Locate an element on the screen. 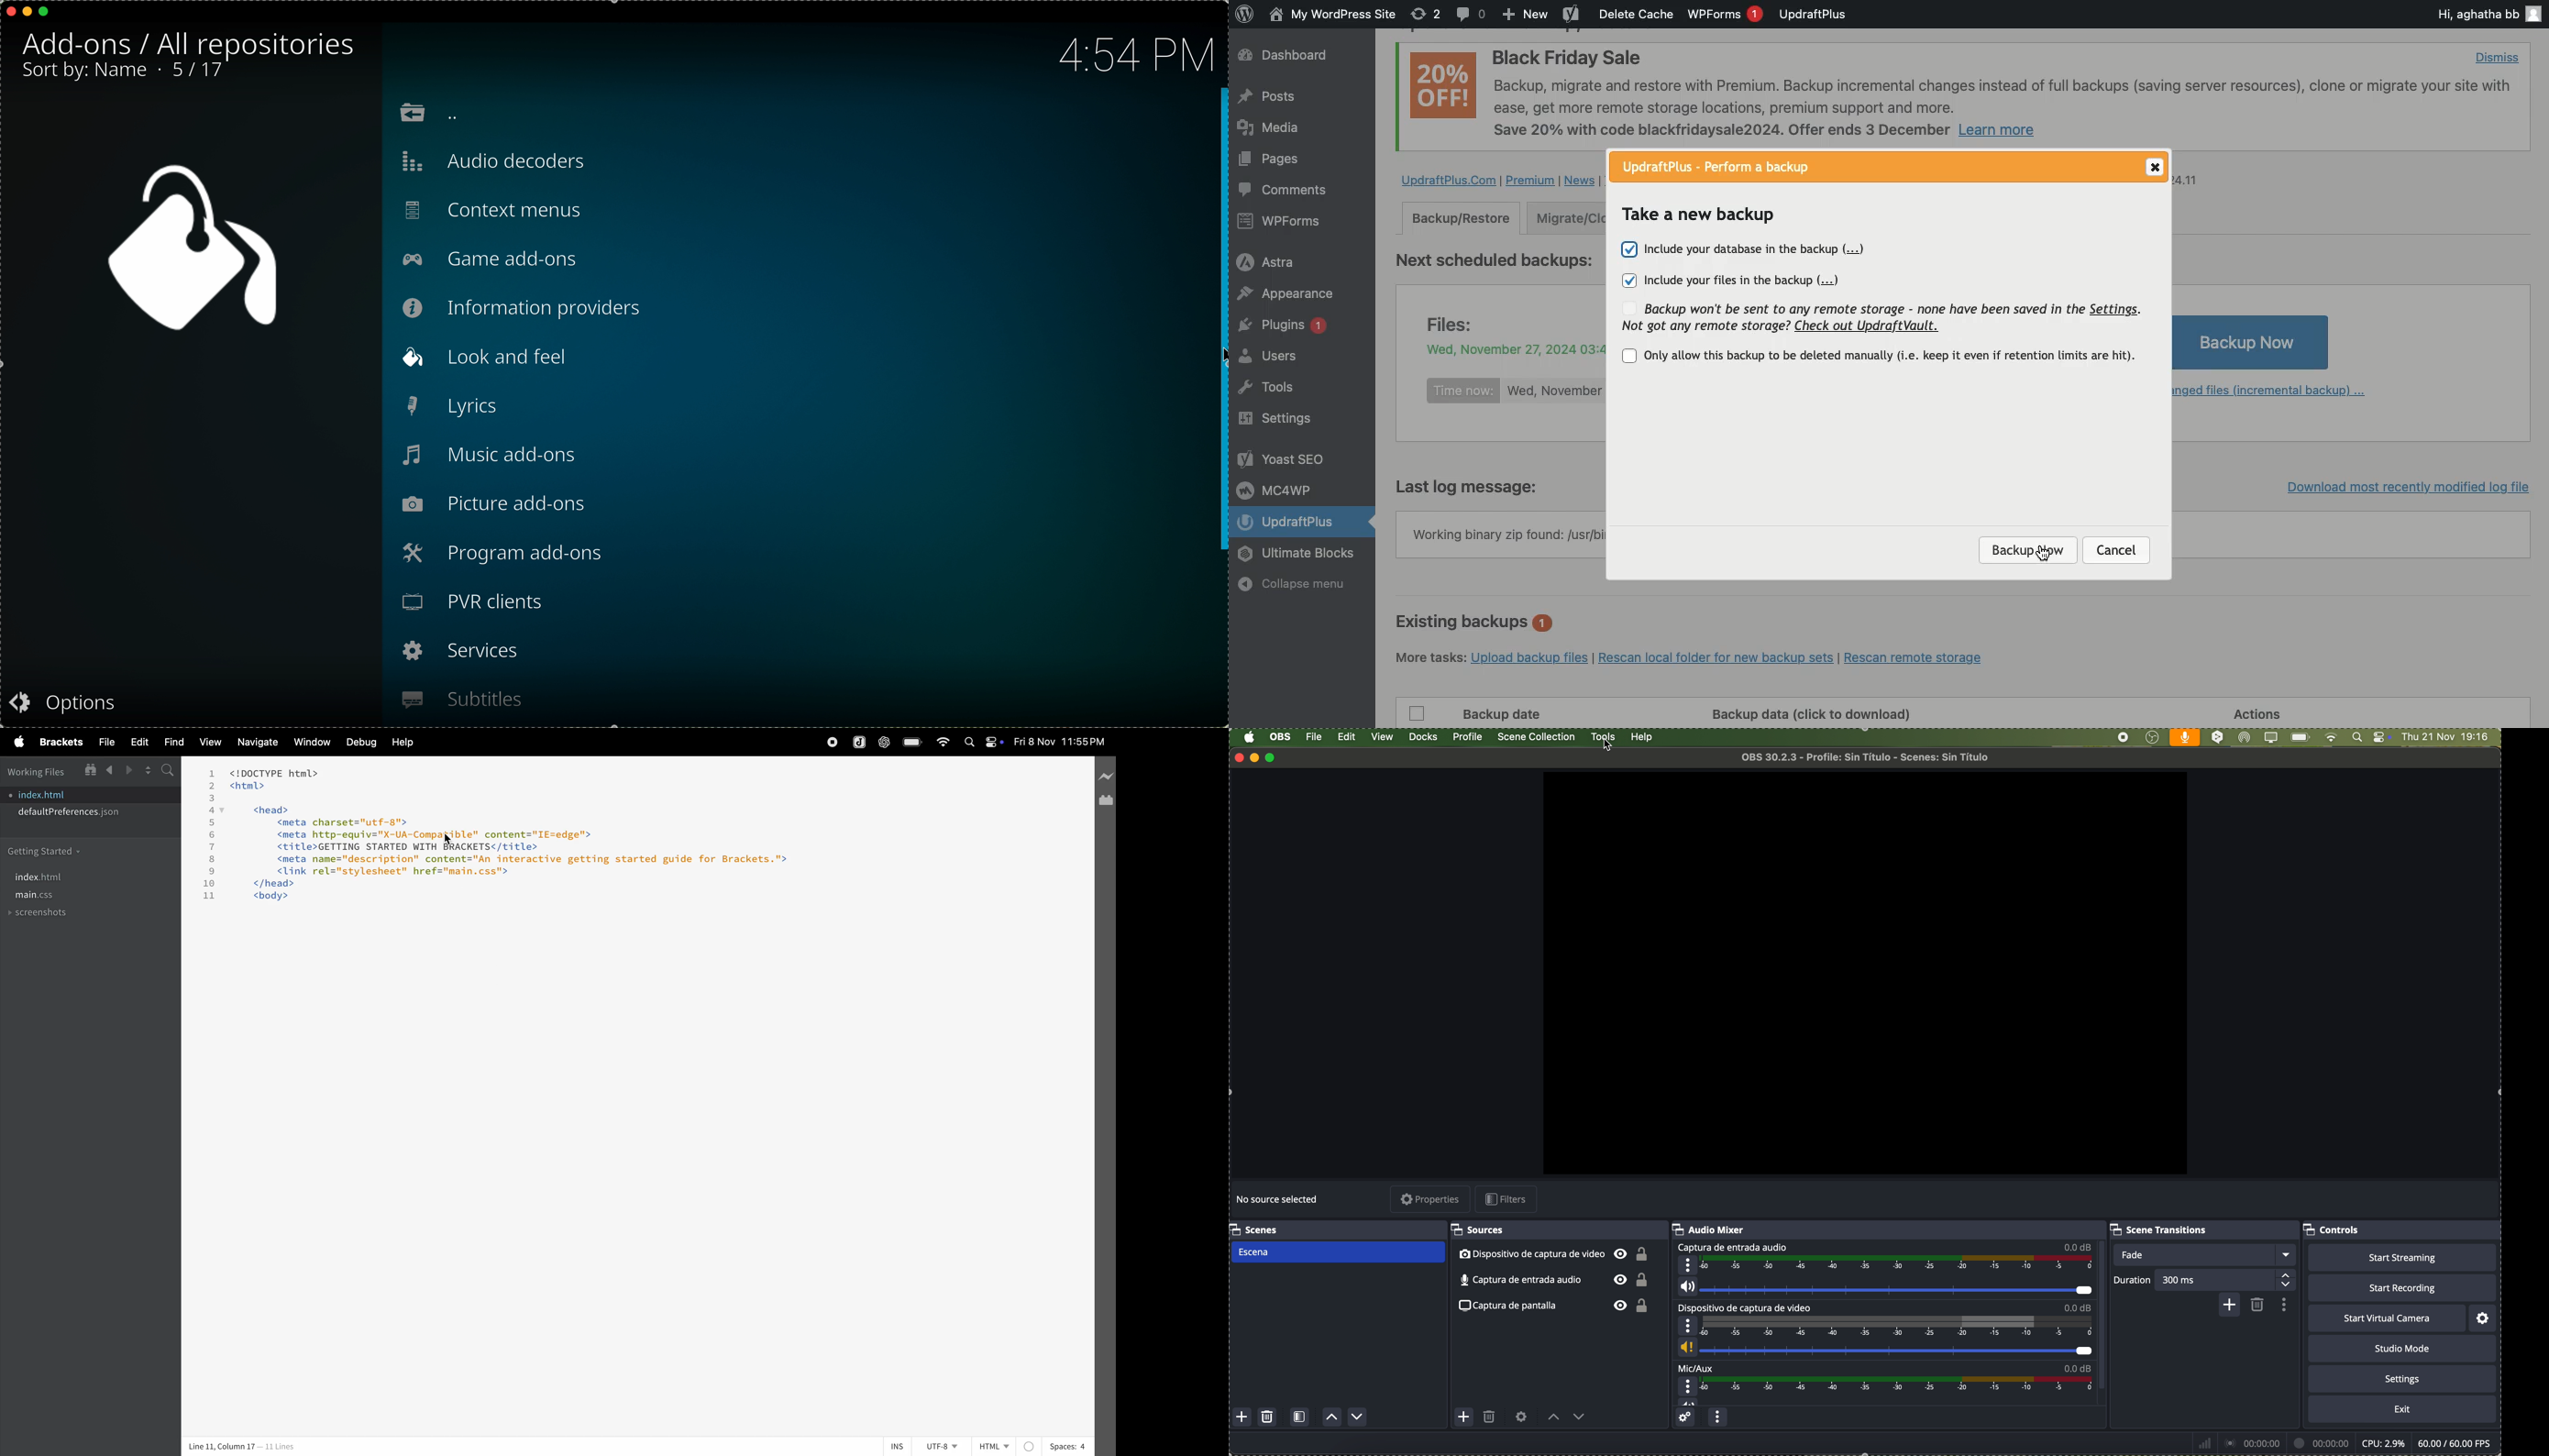  html is located at coordinates (995, 1442).